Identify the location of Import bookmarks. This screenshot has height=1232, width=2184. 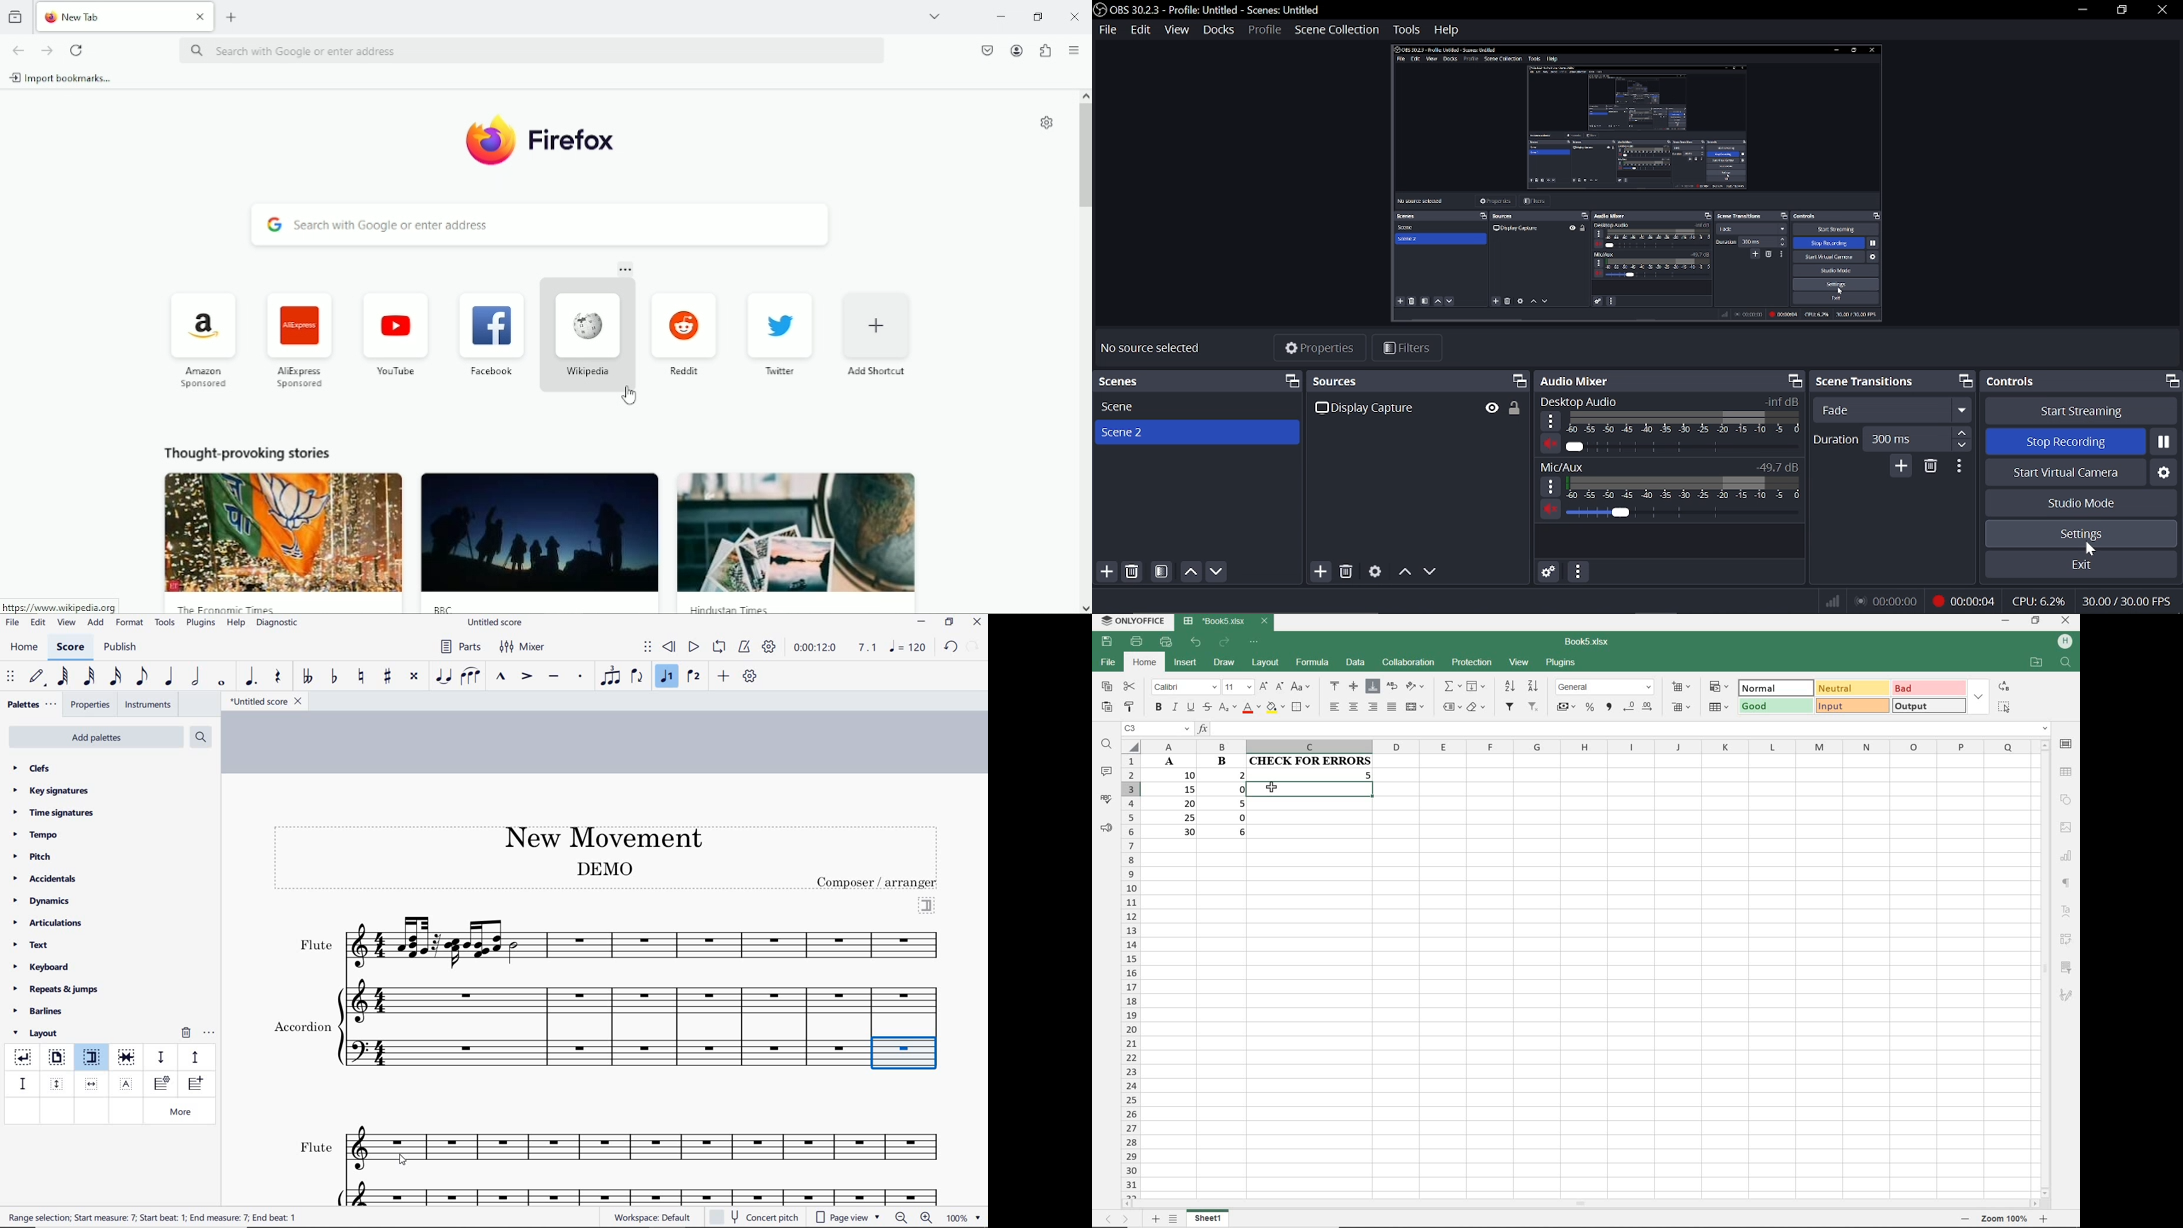
(63, 78).